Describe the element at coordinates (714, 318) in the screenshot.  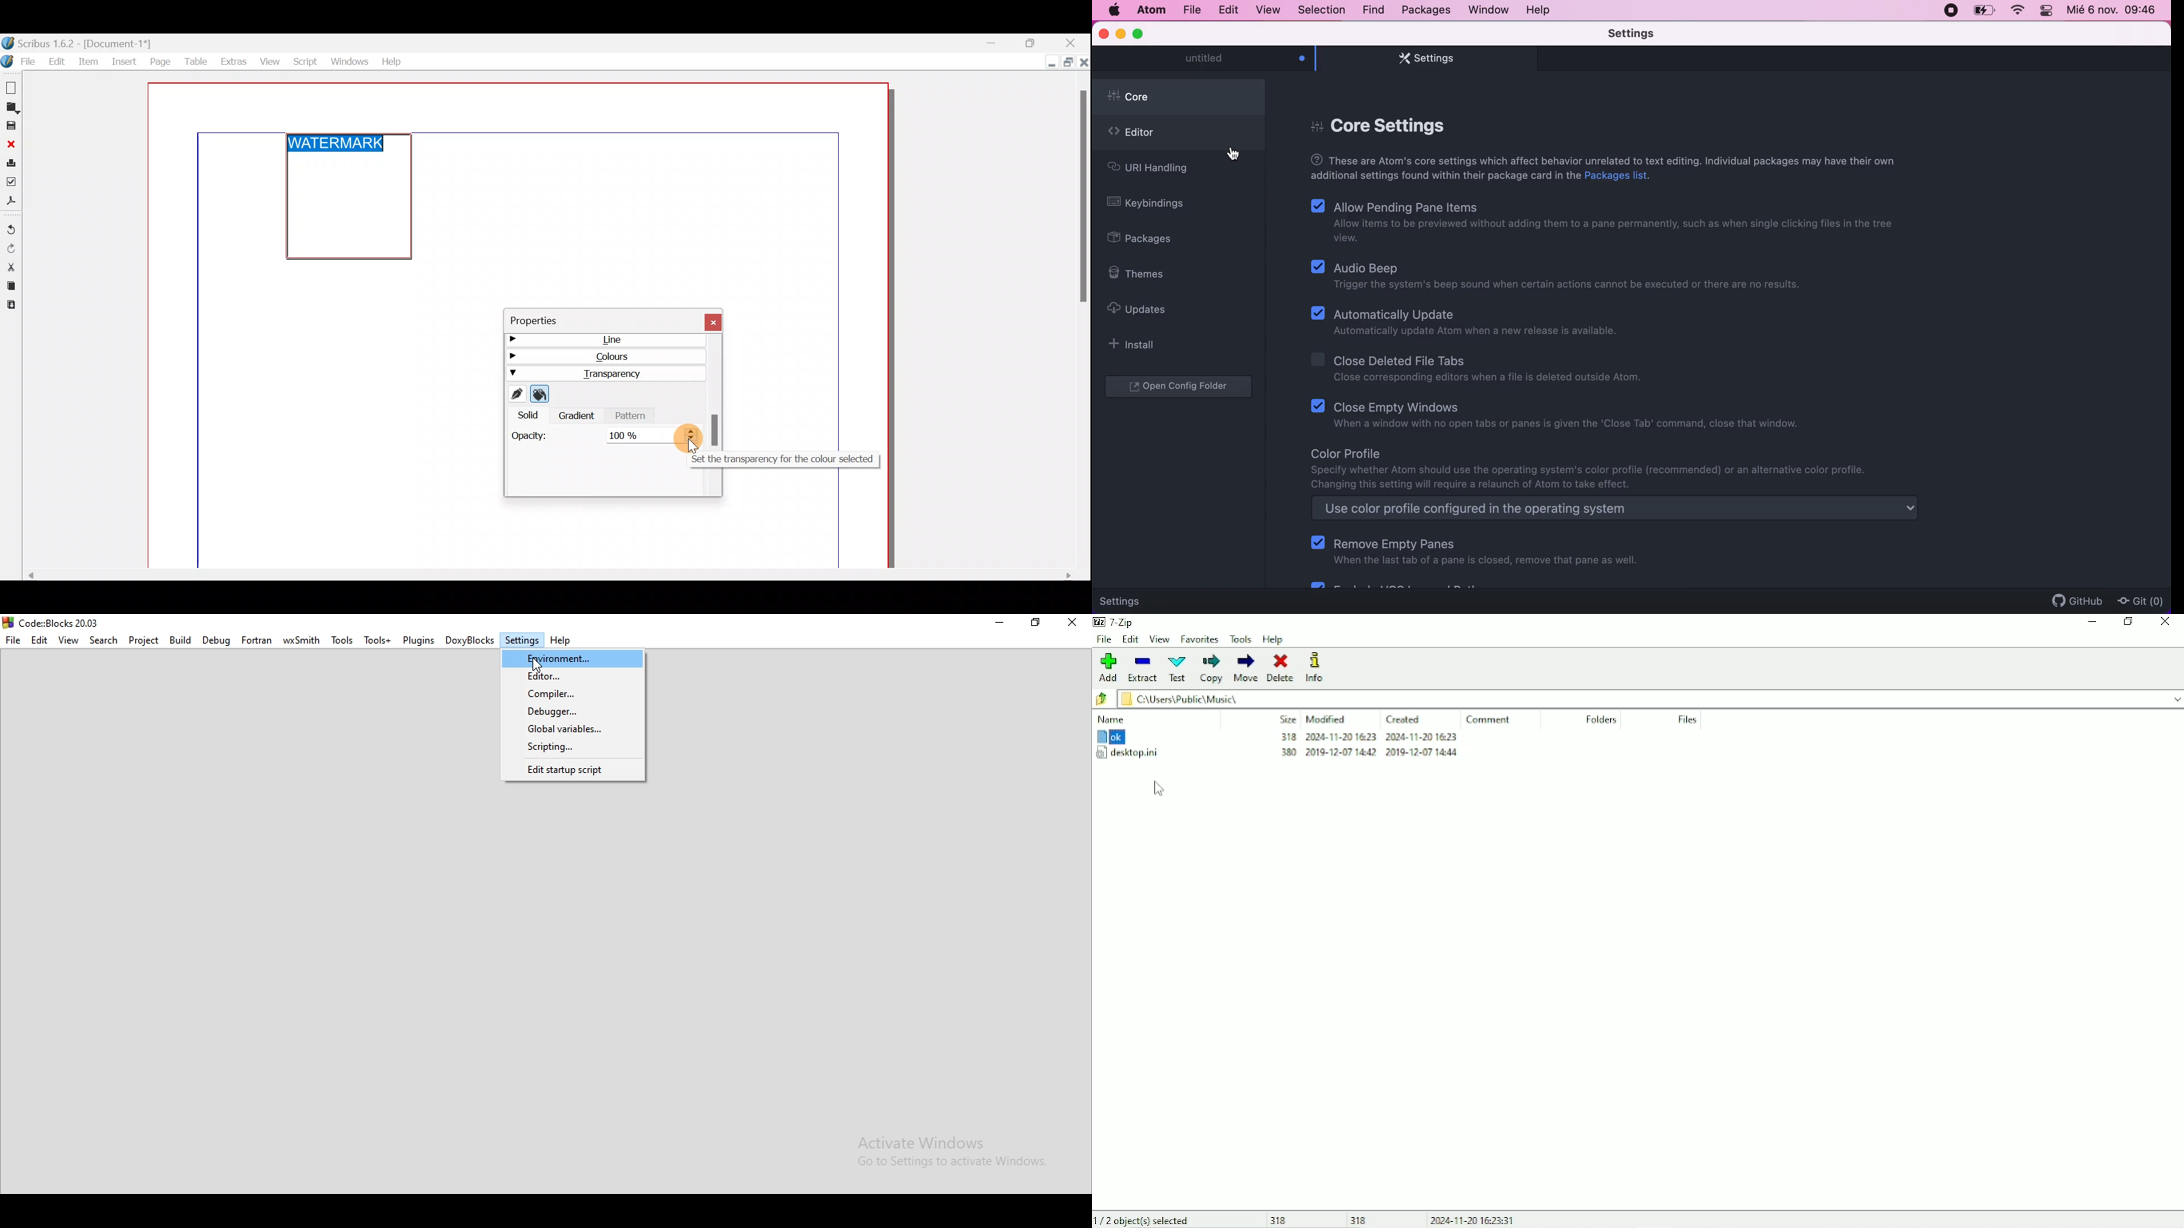
I see `Close` at that location.